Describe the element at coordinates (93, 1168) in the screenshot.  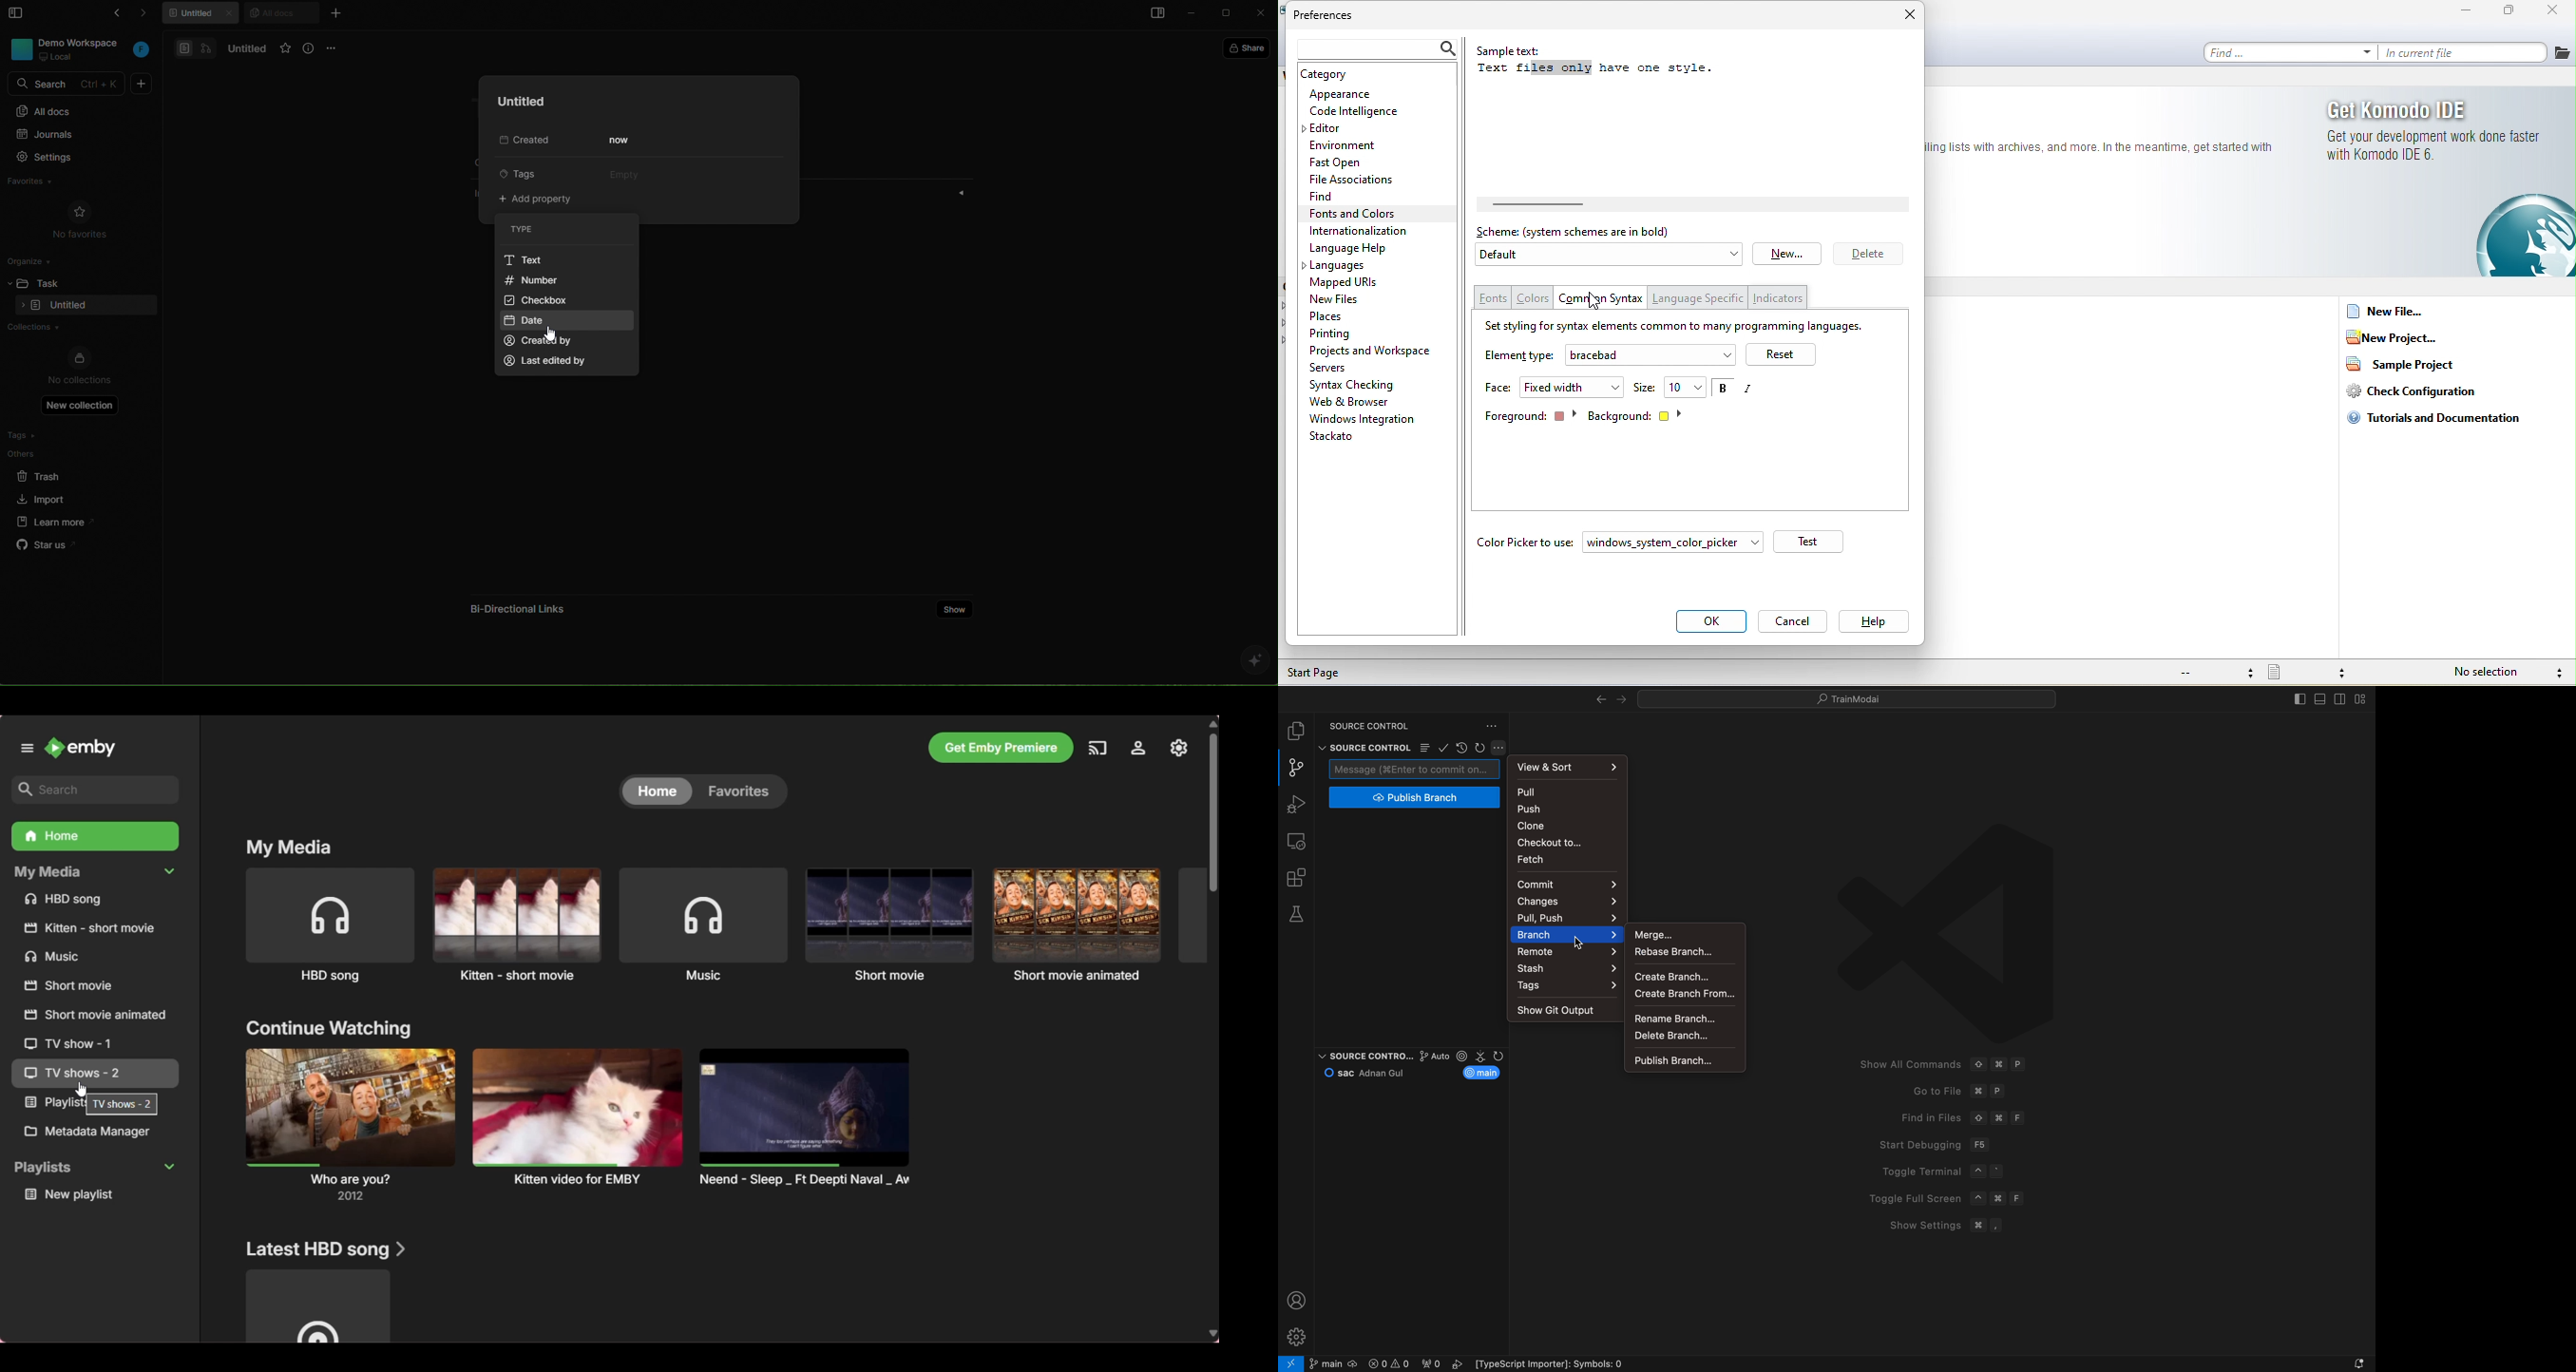
I see `Collapse Playlists` at that location.